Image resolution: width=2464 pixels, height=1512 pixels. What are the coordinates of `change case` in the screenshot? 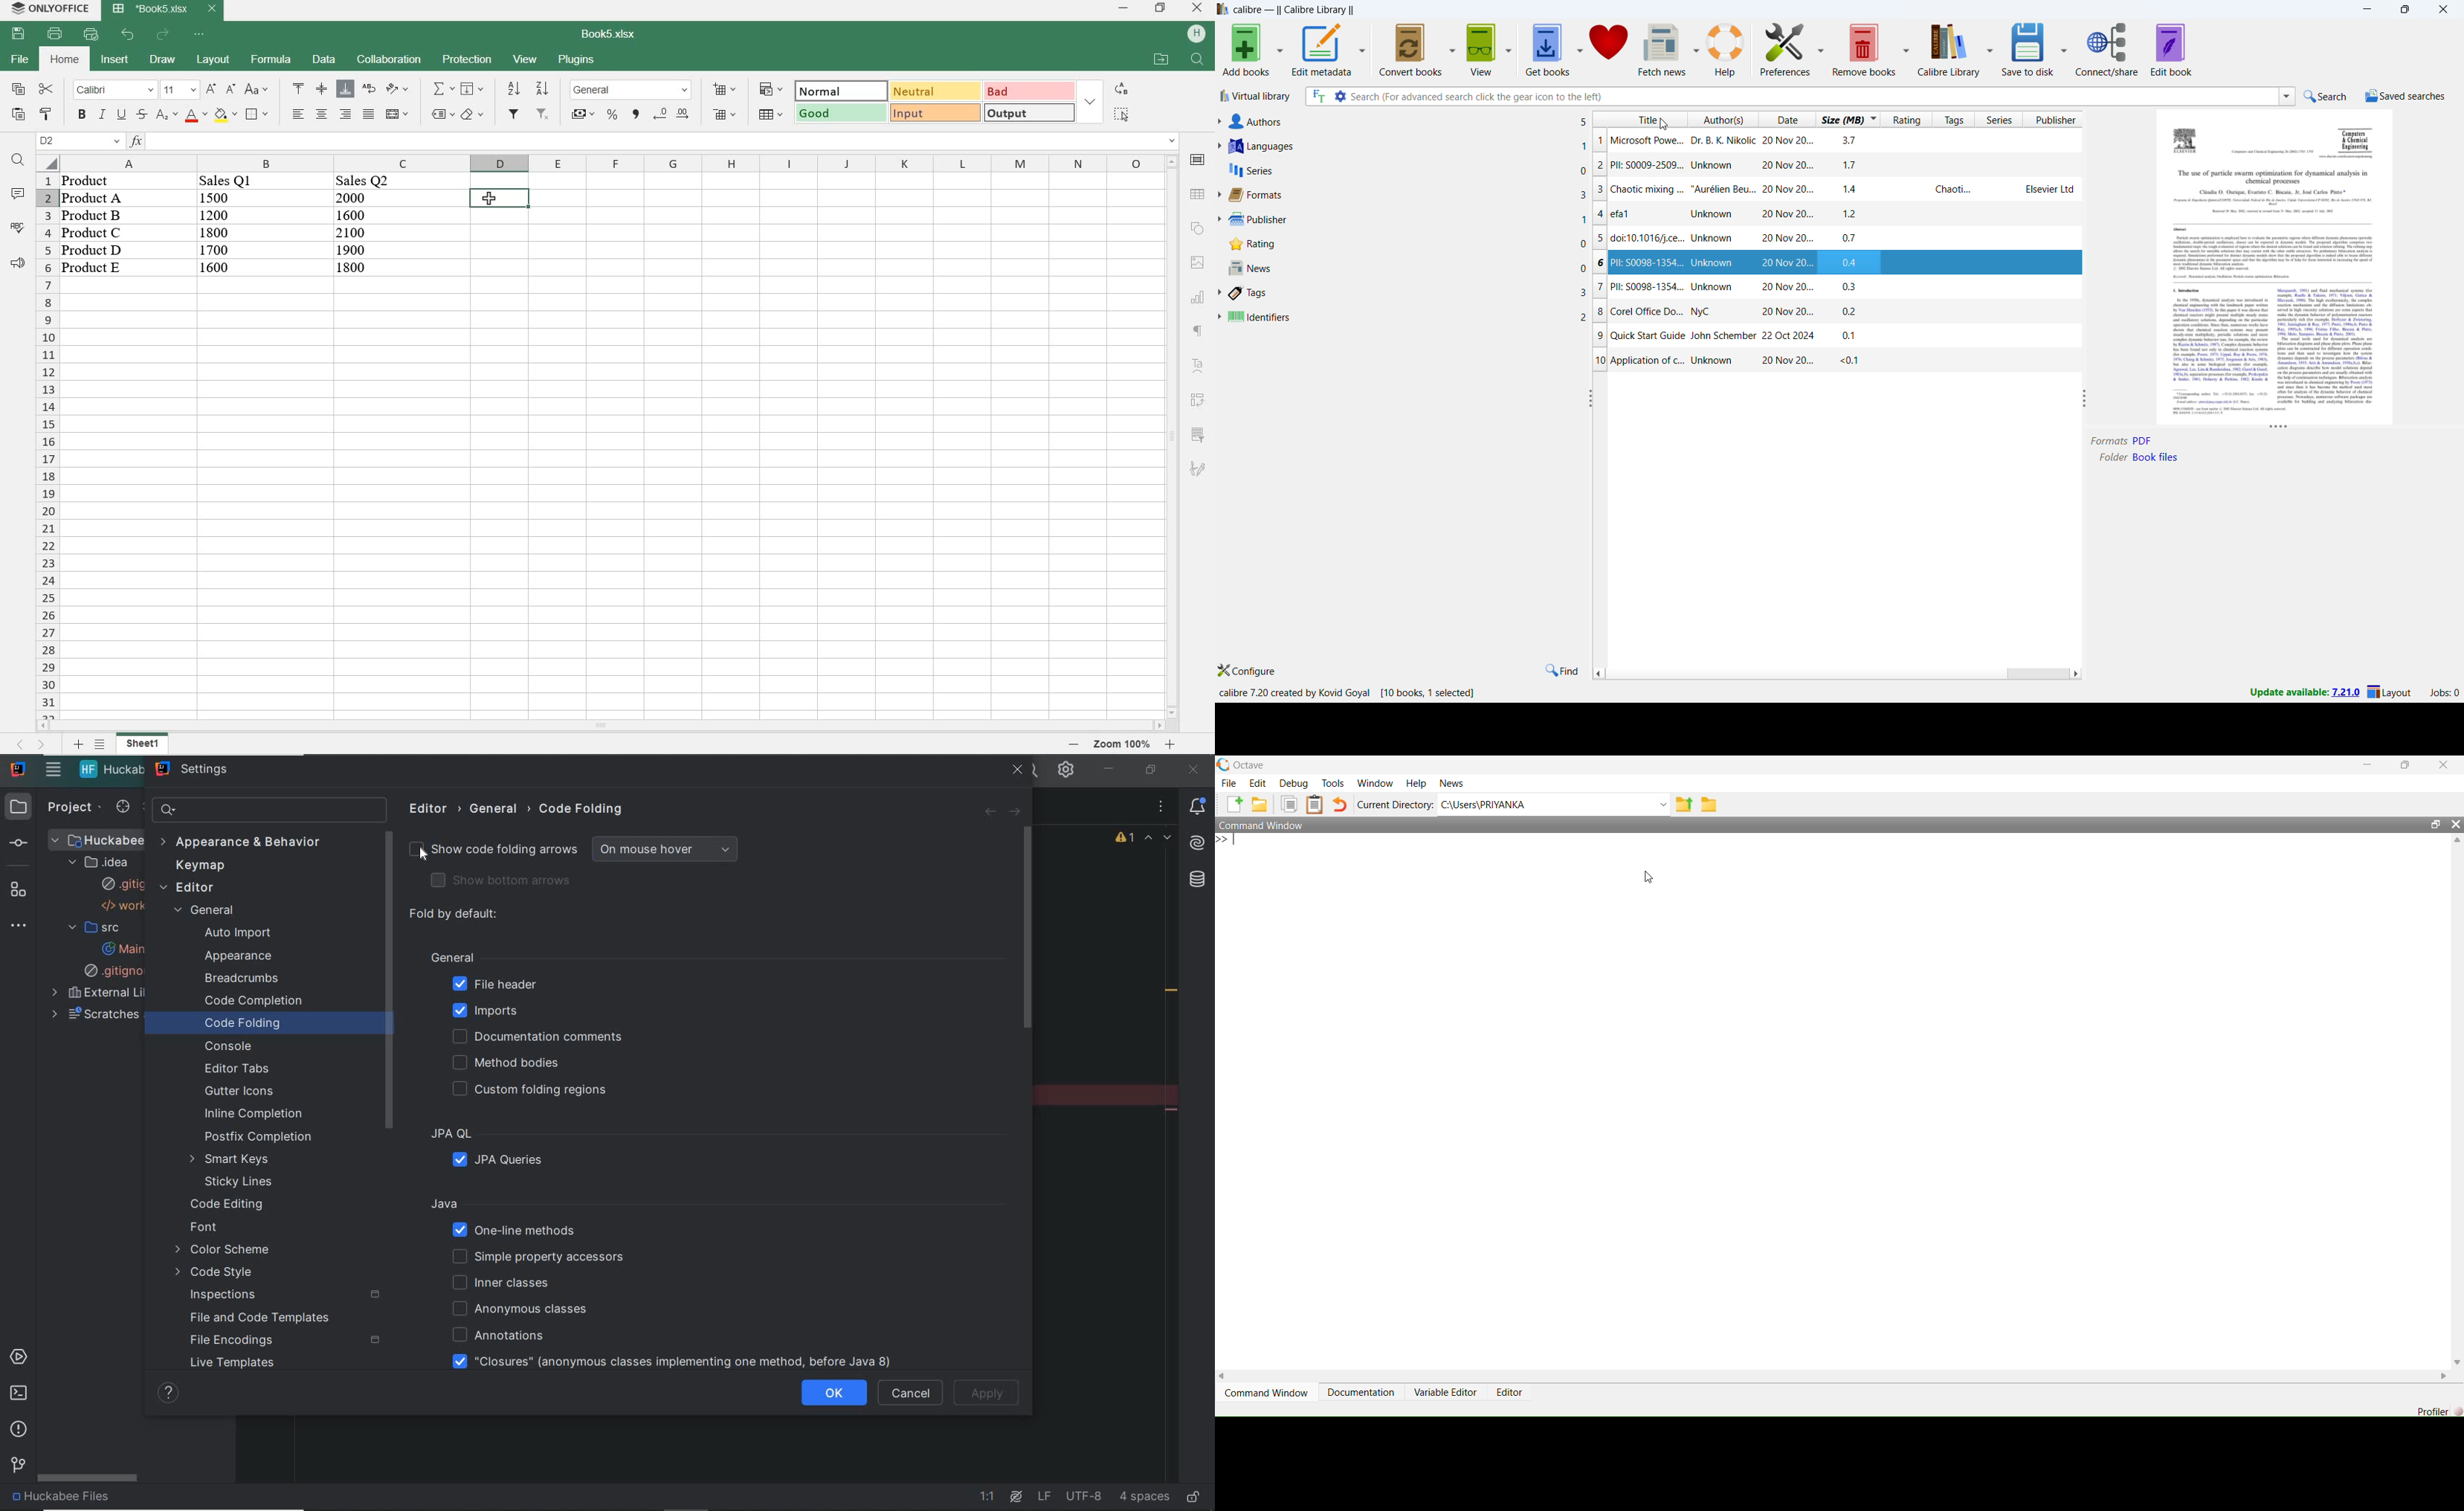 It's located at (258, 90).